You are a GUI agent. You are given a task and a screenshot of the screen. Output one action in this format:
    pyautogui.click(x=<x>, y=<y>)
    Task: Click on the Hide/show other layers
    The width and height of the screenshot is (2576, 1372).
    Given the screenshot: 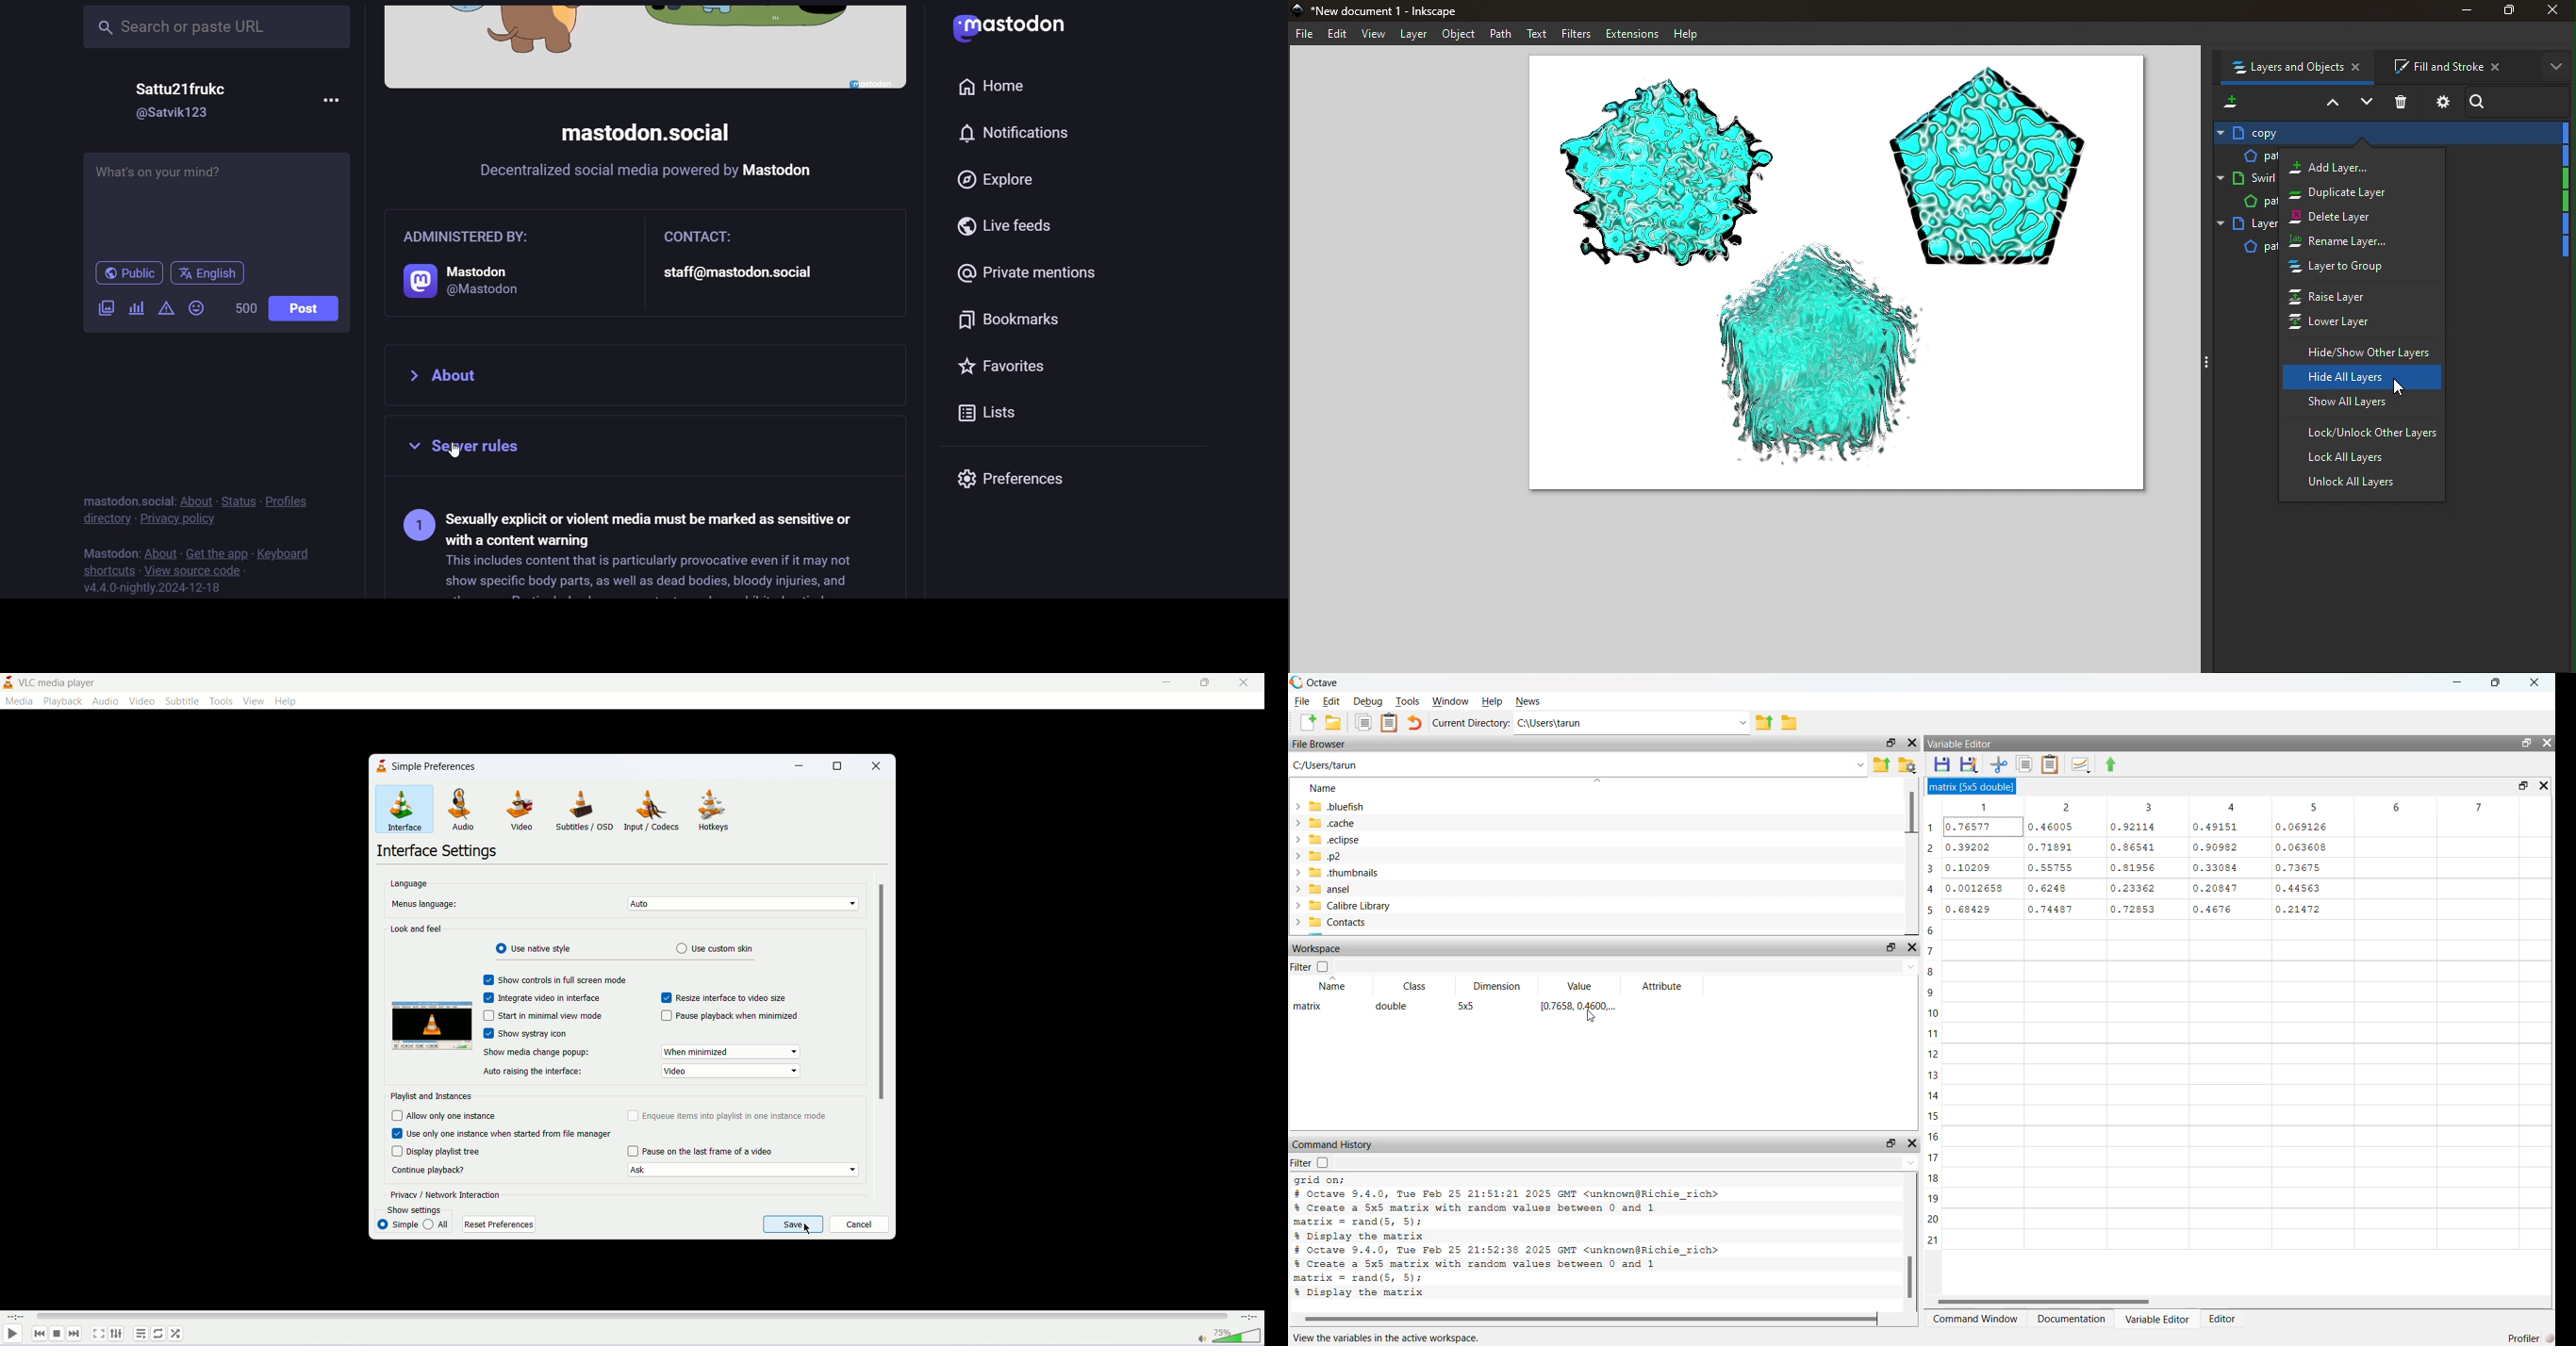 What is the action you would take?
    pyautogui.click(x=2361, y=349)
    